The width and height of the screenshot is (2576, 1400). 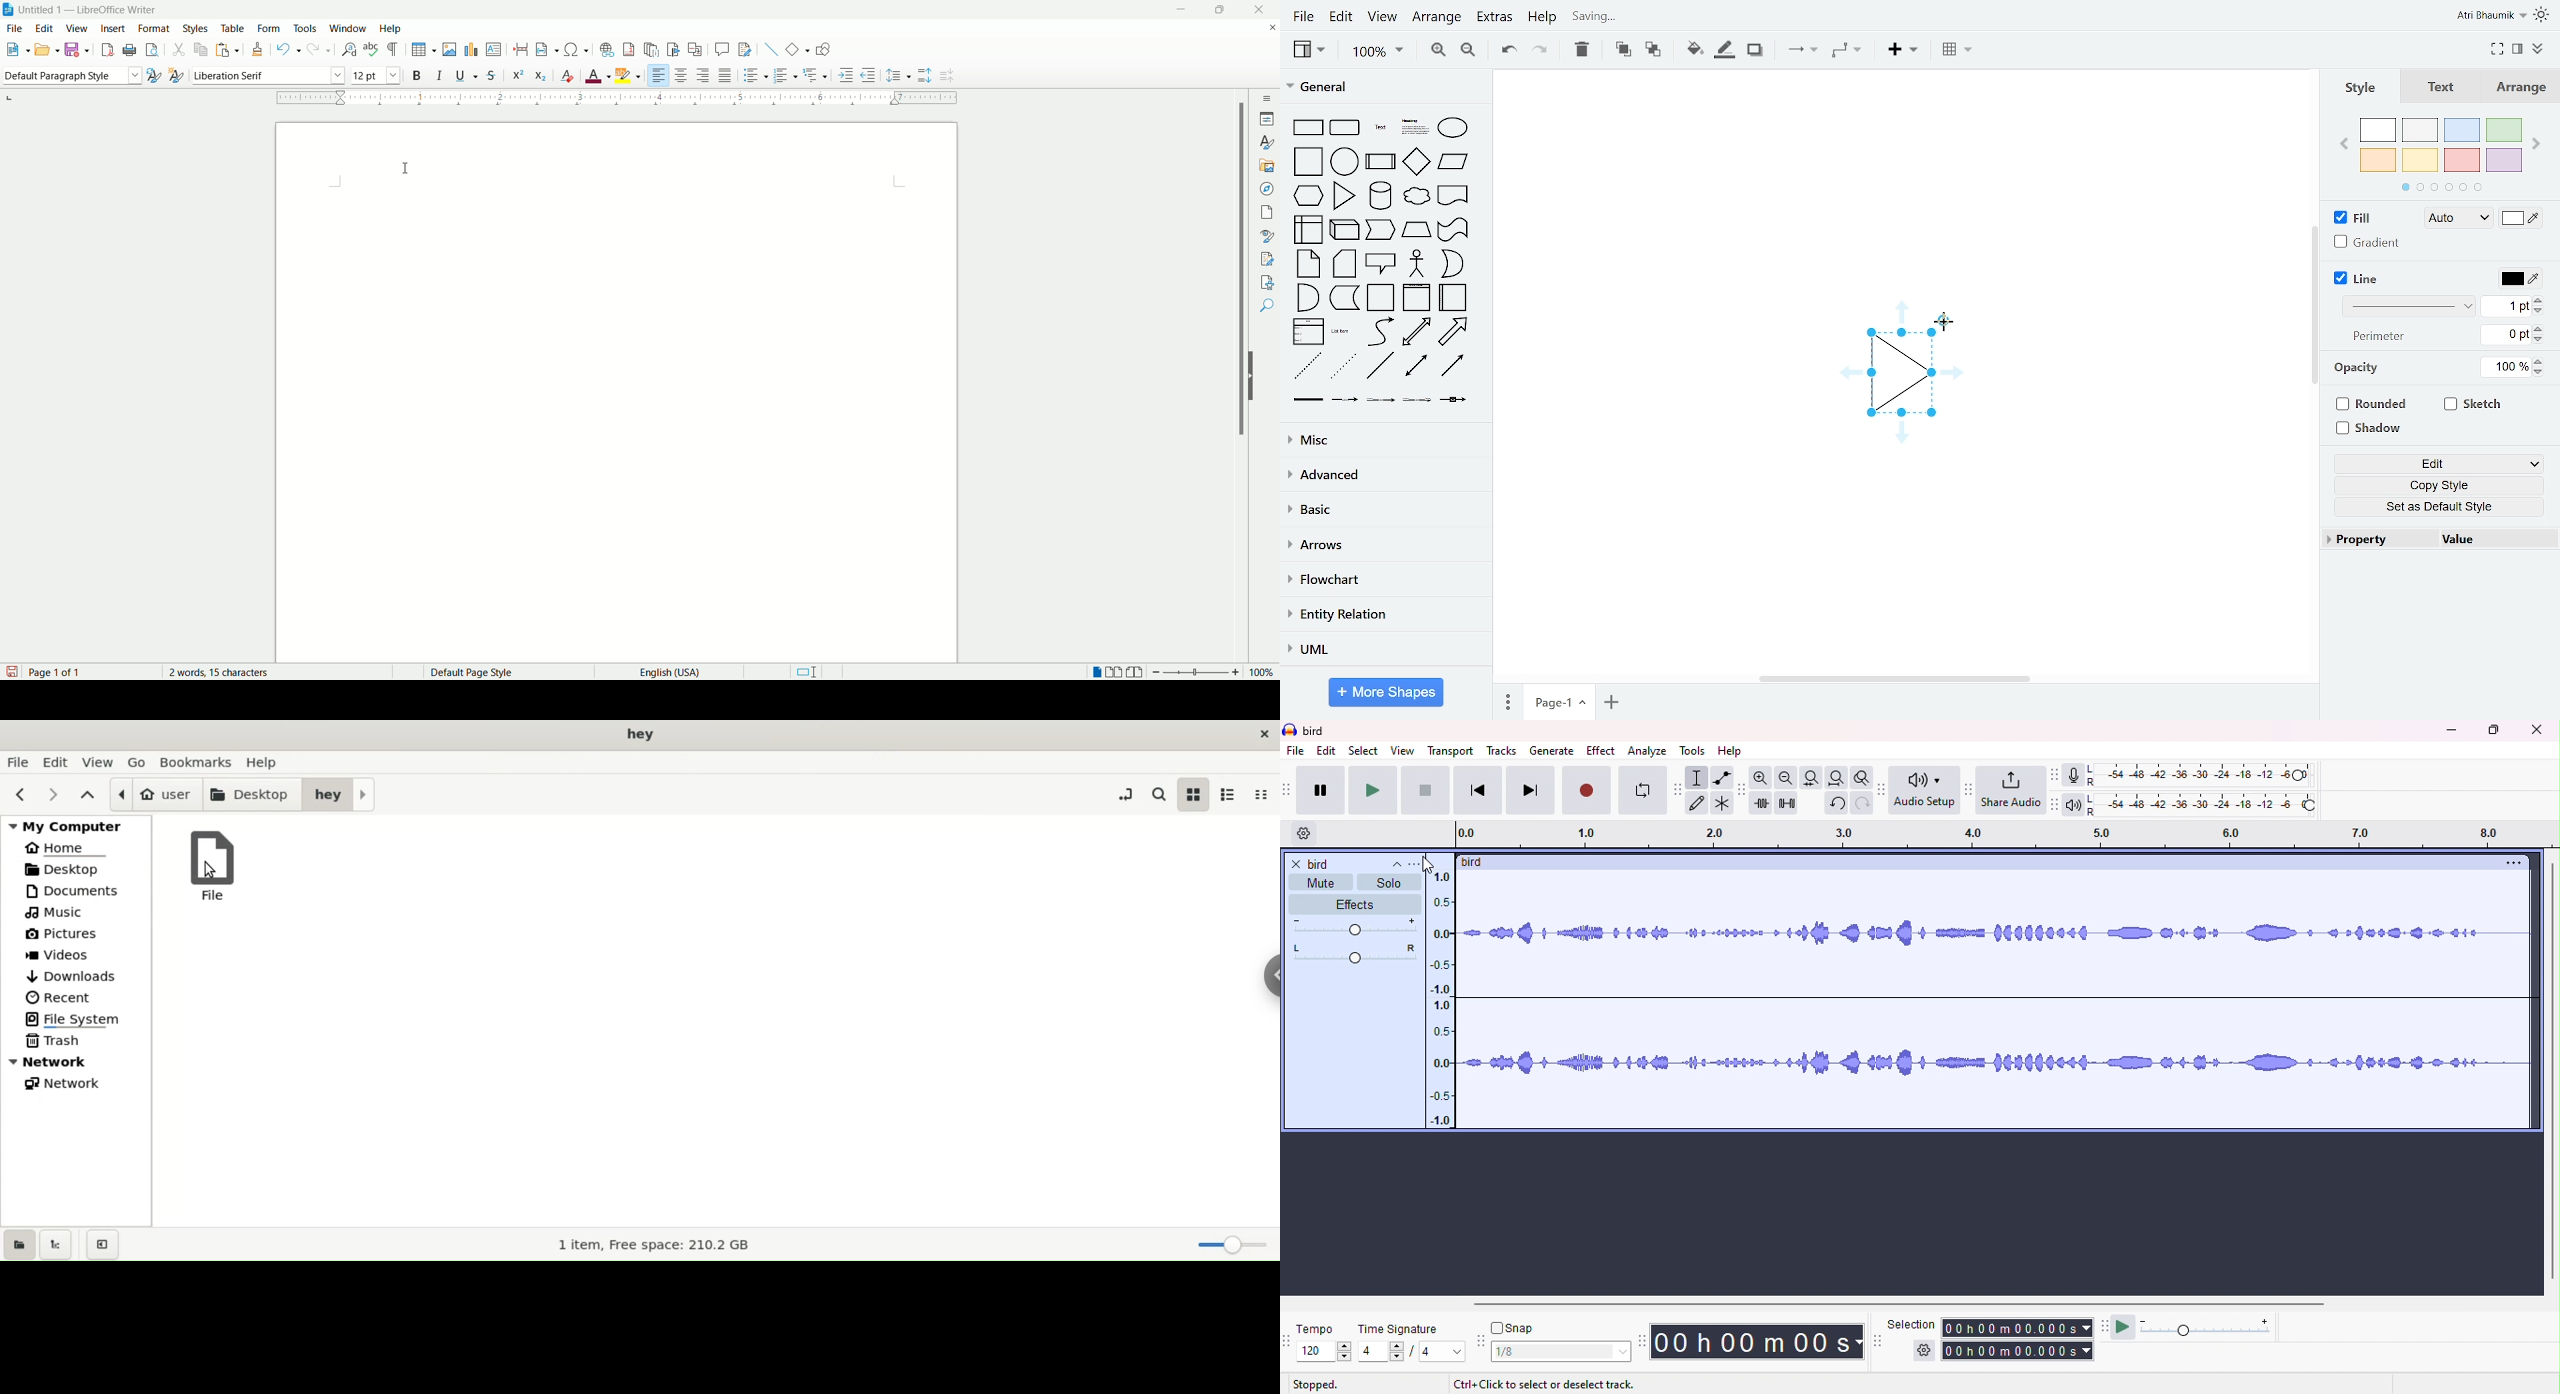 What do you see at coordinates (1764, 802) in the screenshot?
I see `trim outside selection` at bounding box center [1764, 802].